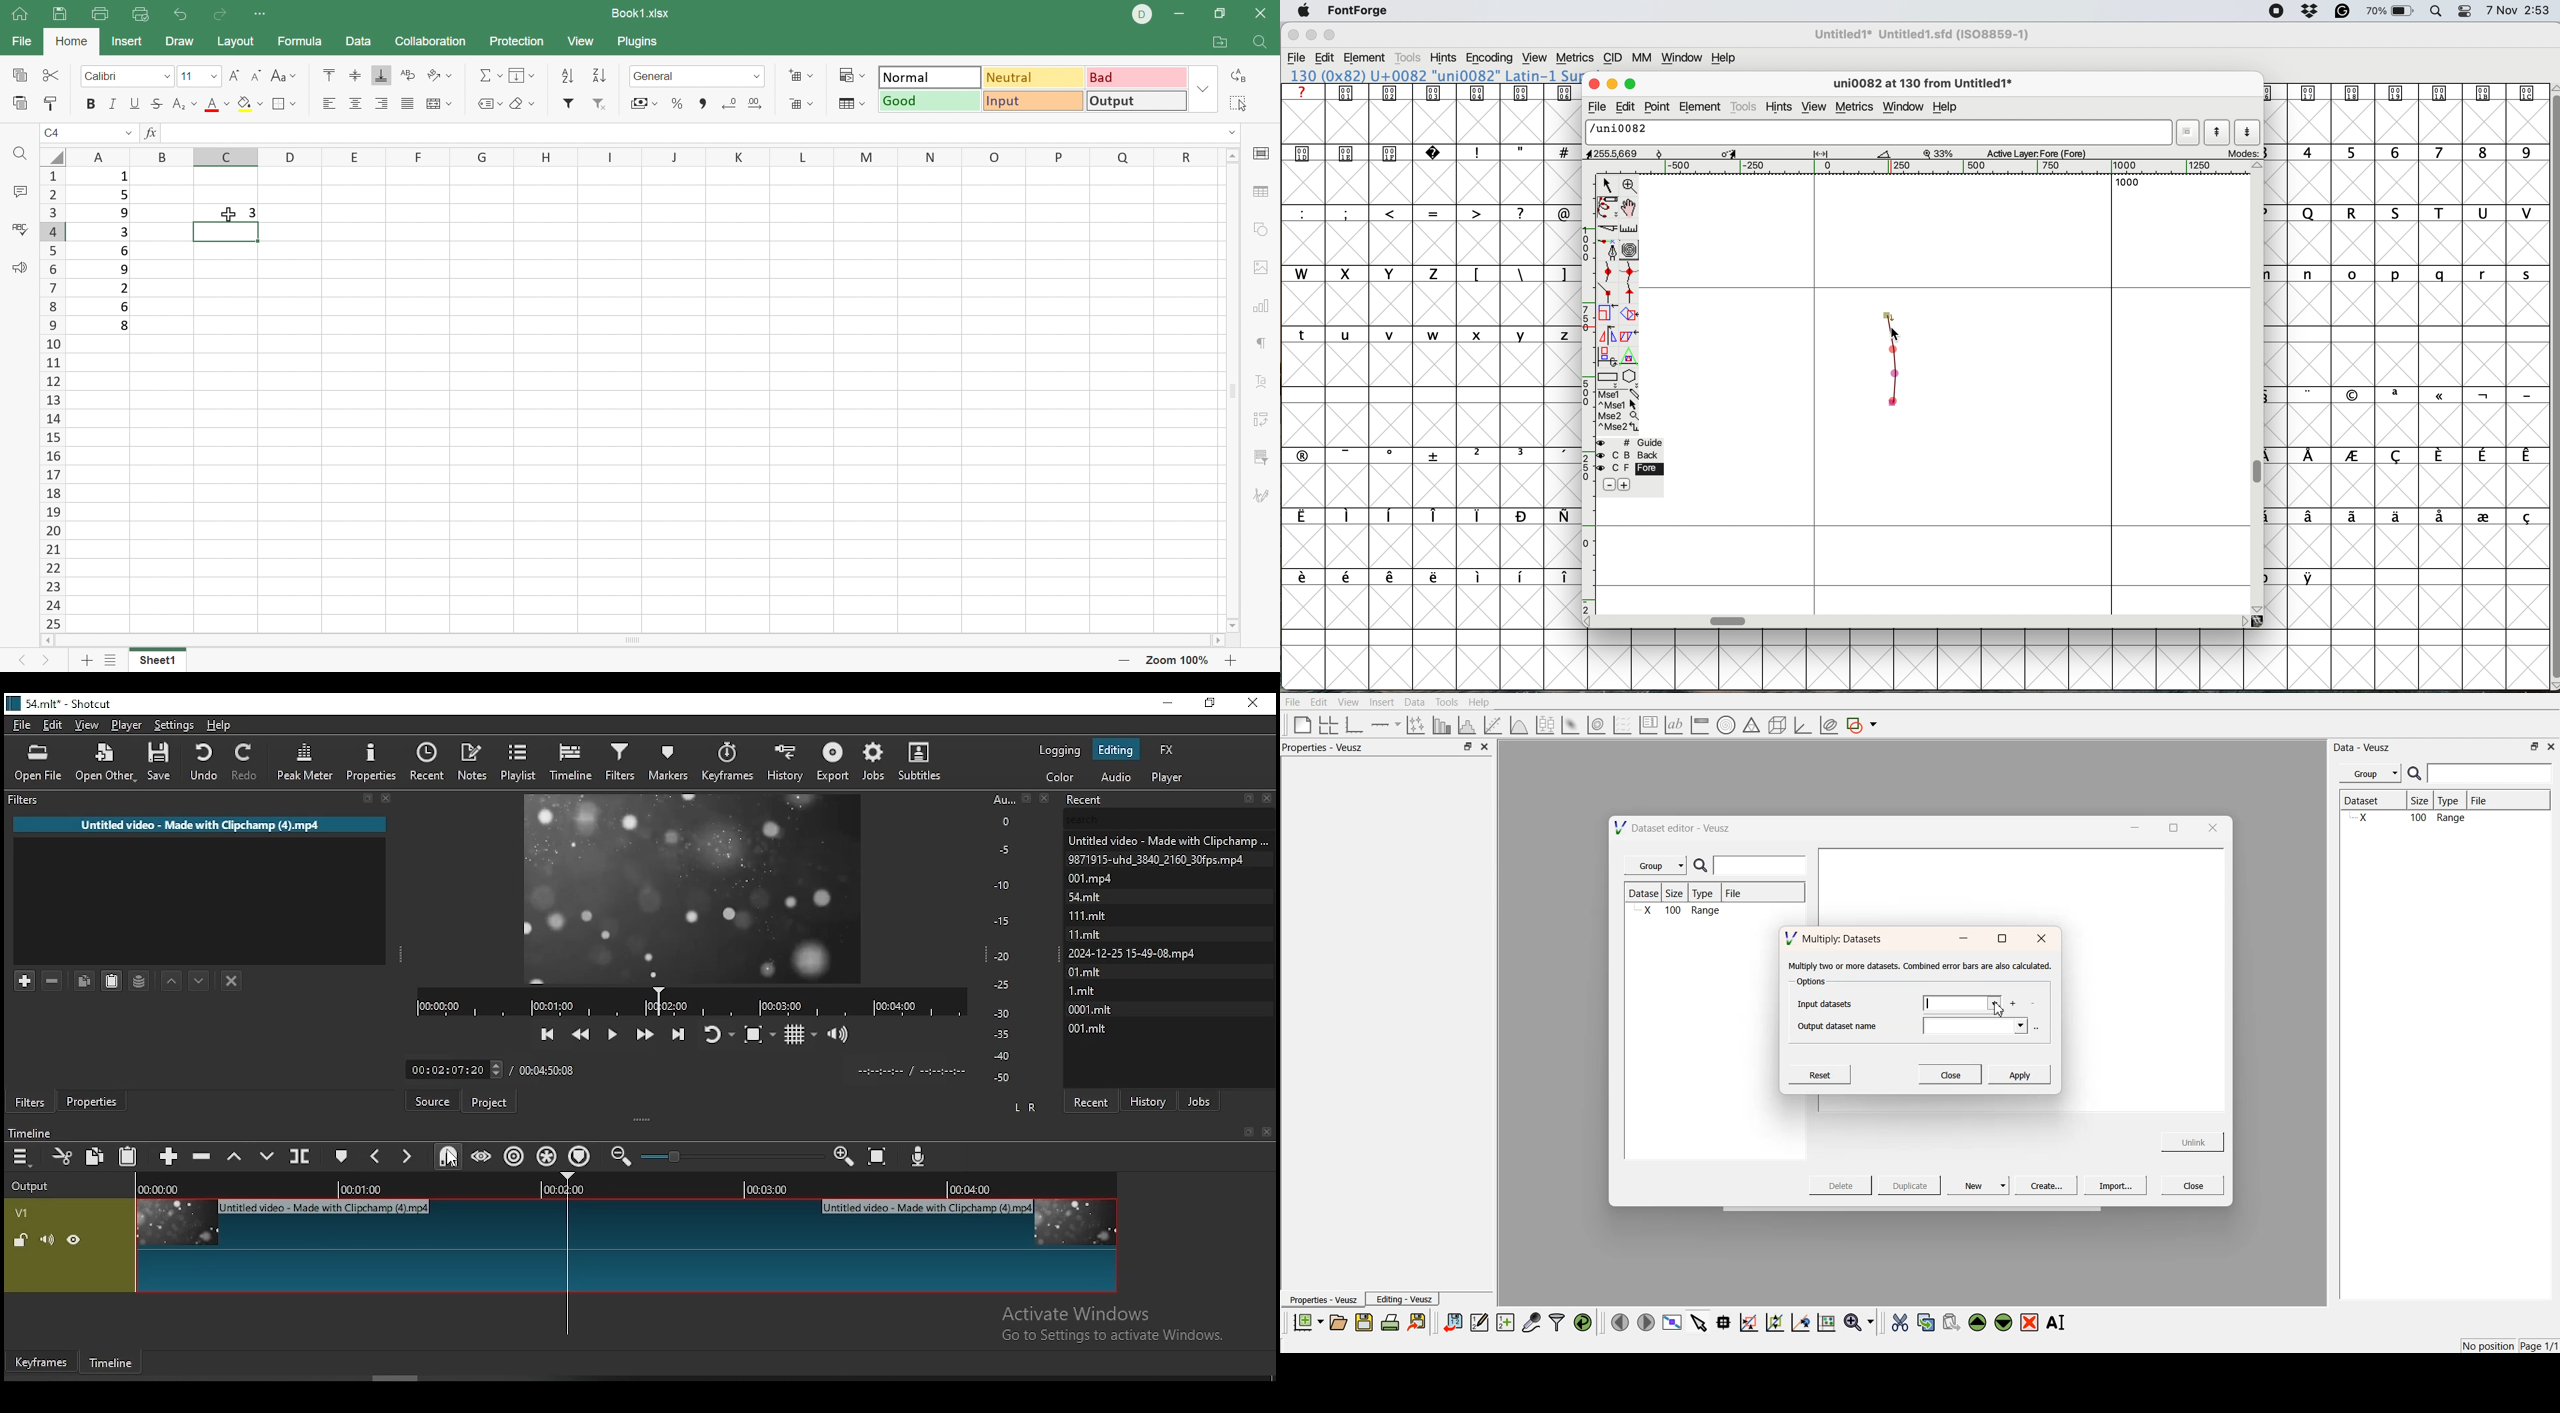  I want to click on paste, so click(112, 981).